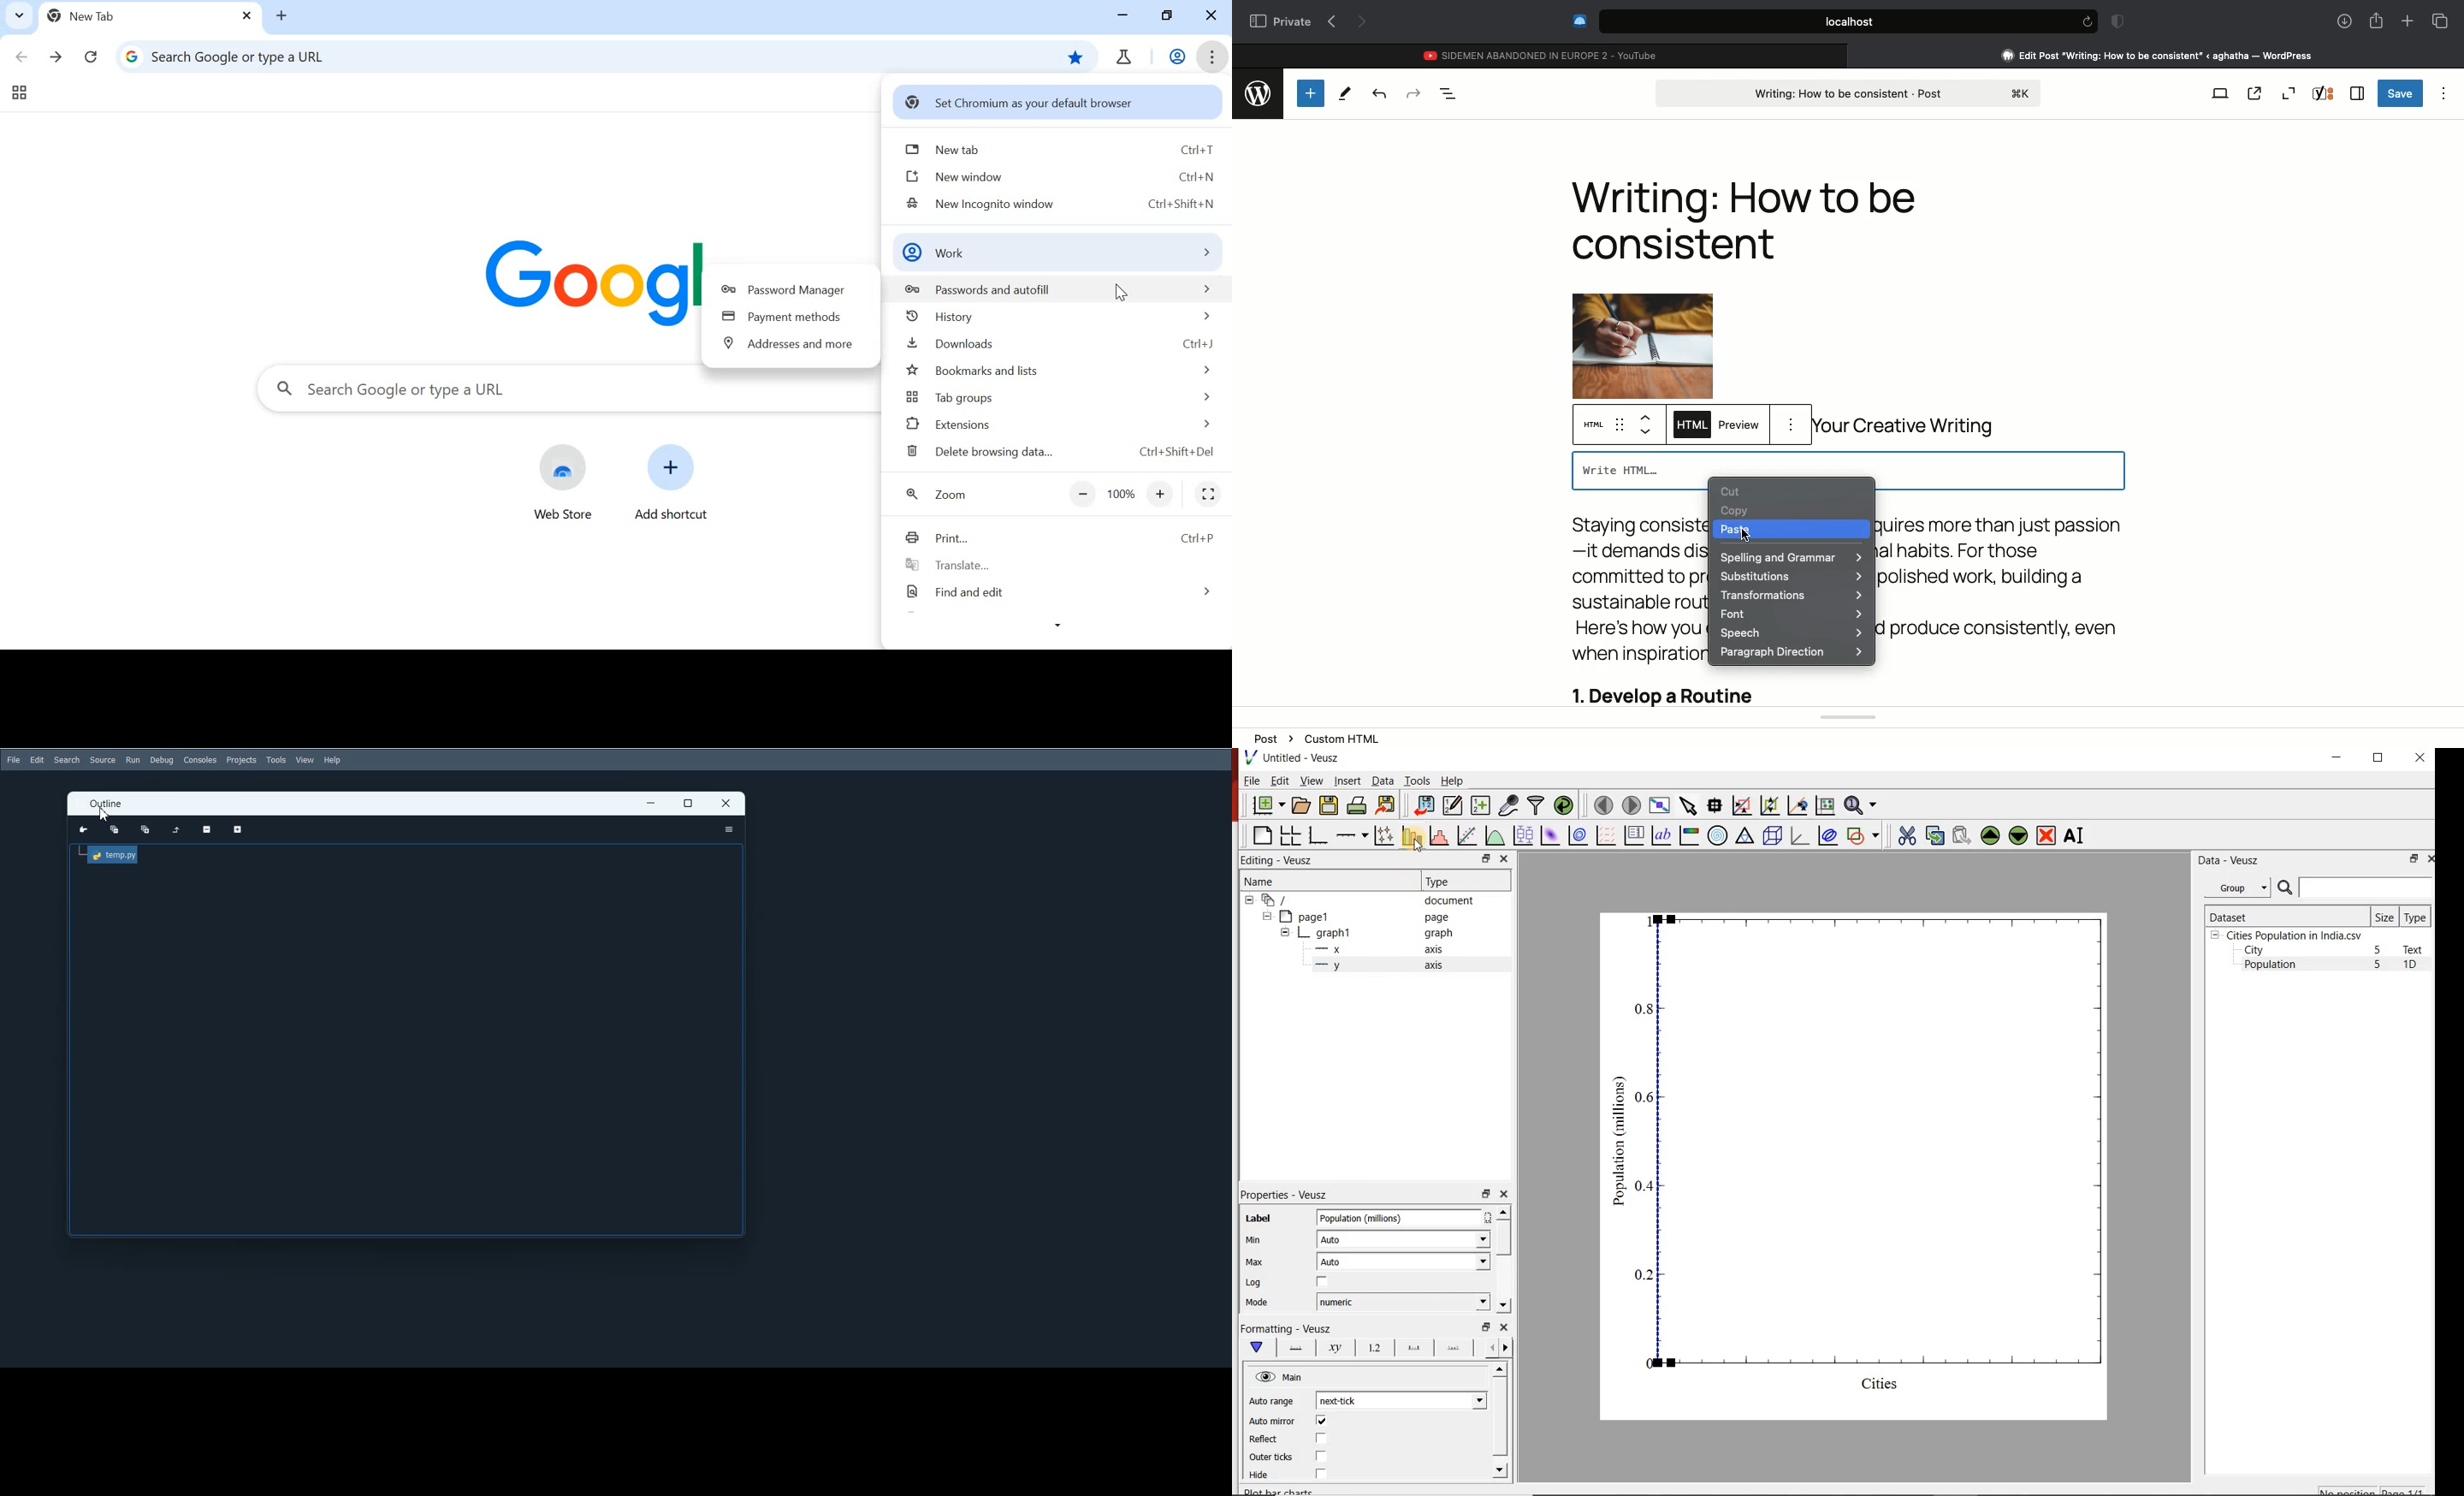 This screenshot has width=2464, height=1512. I want to click on RESTORE, so click(2379, 758).